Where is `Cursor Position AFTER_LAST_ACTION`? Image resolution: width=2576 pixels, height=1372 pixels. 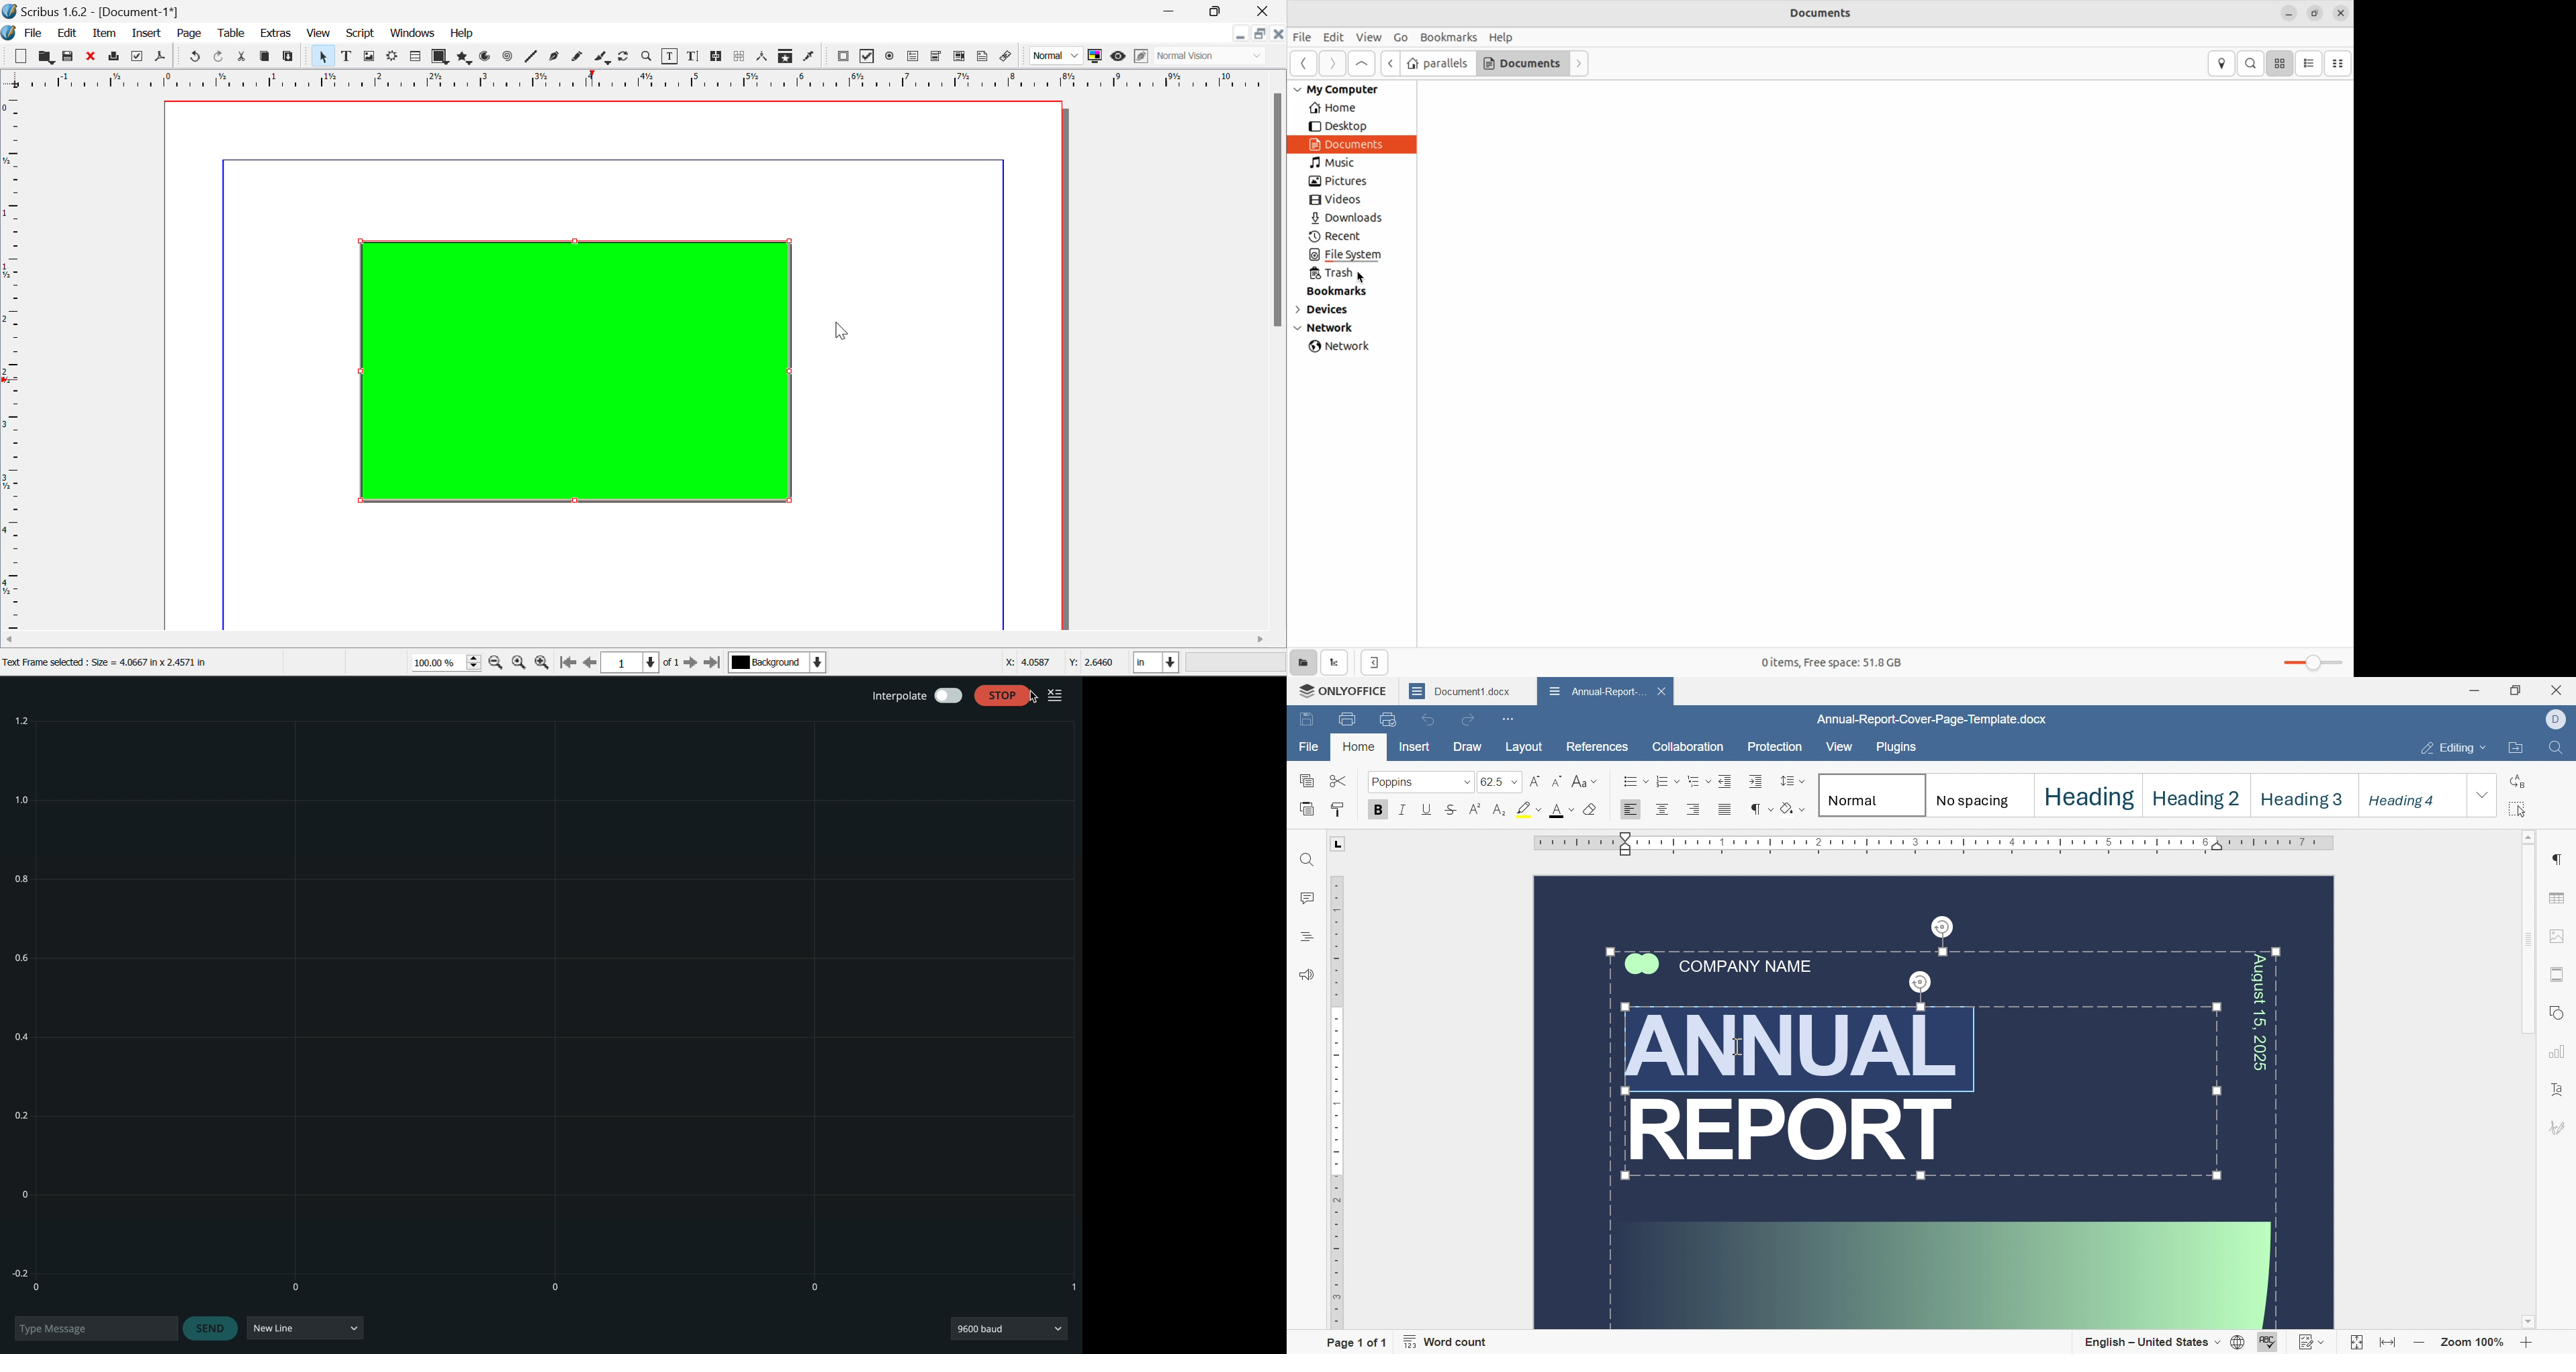
Cursor Position AFTER_LAST_ACTION is located at coordinates (843, 334).